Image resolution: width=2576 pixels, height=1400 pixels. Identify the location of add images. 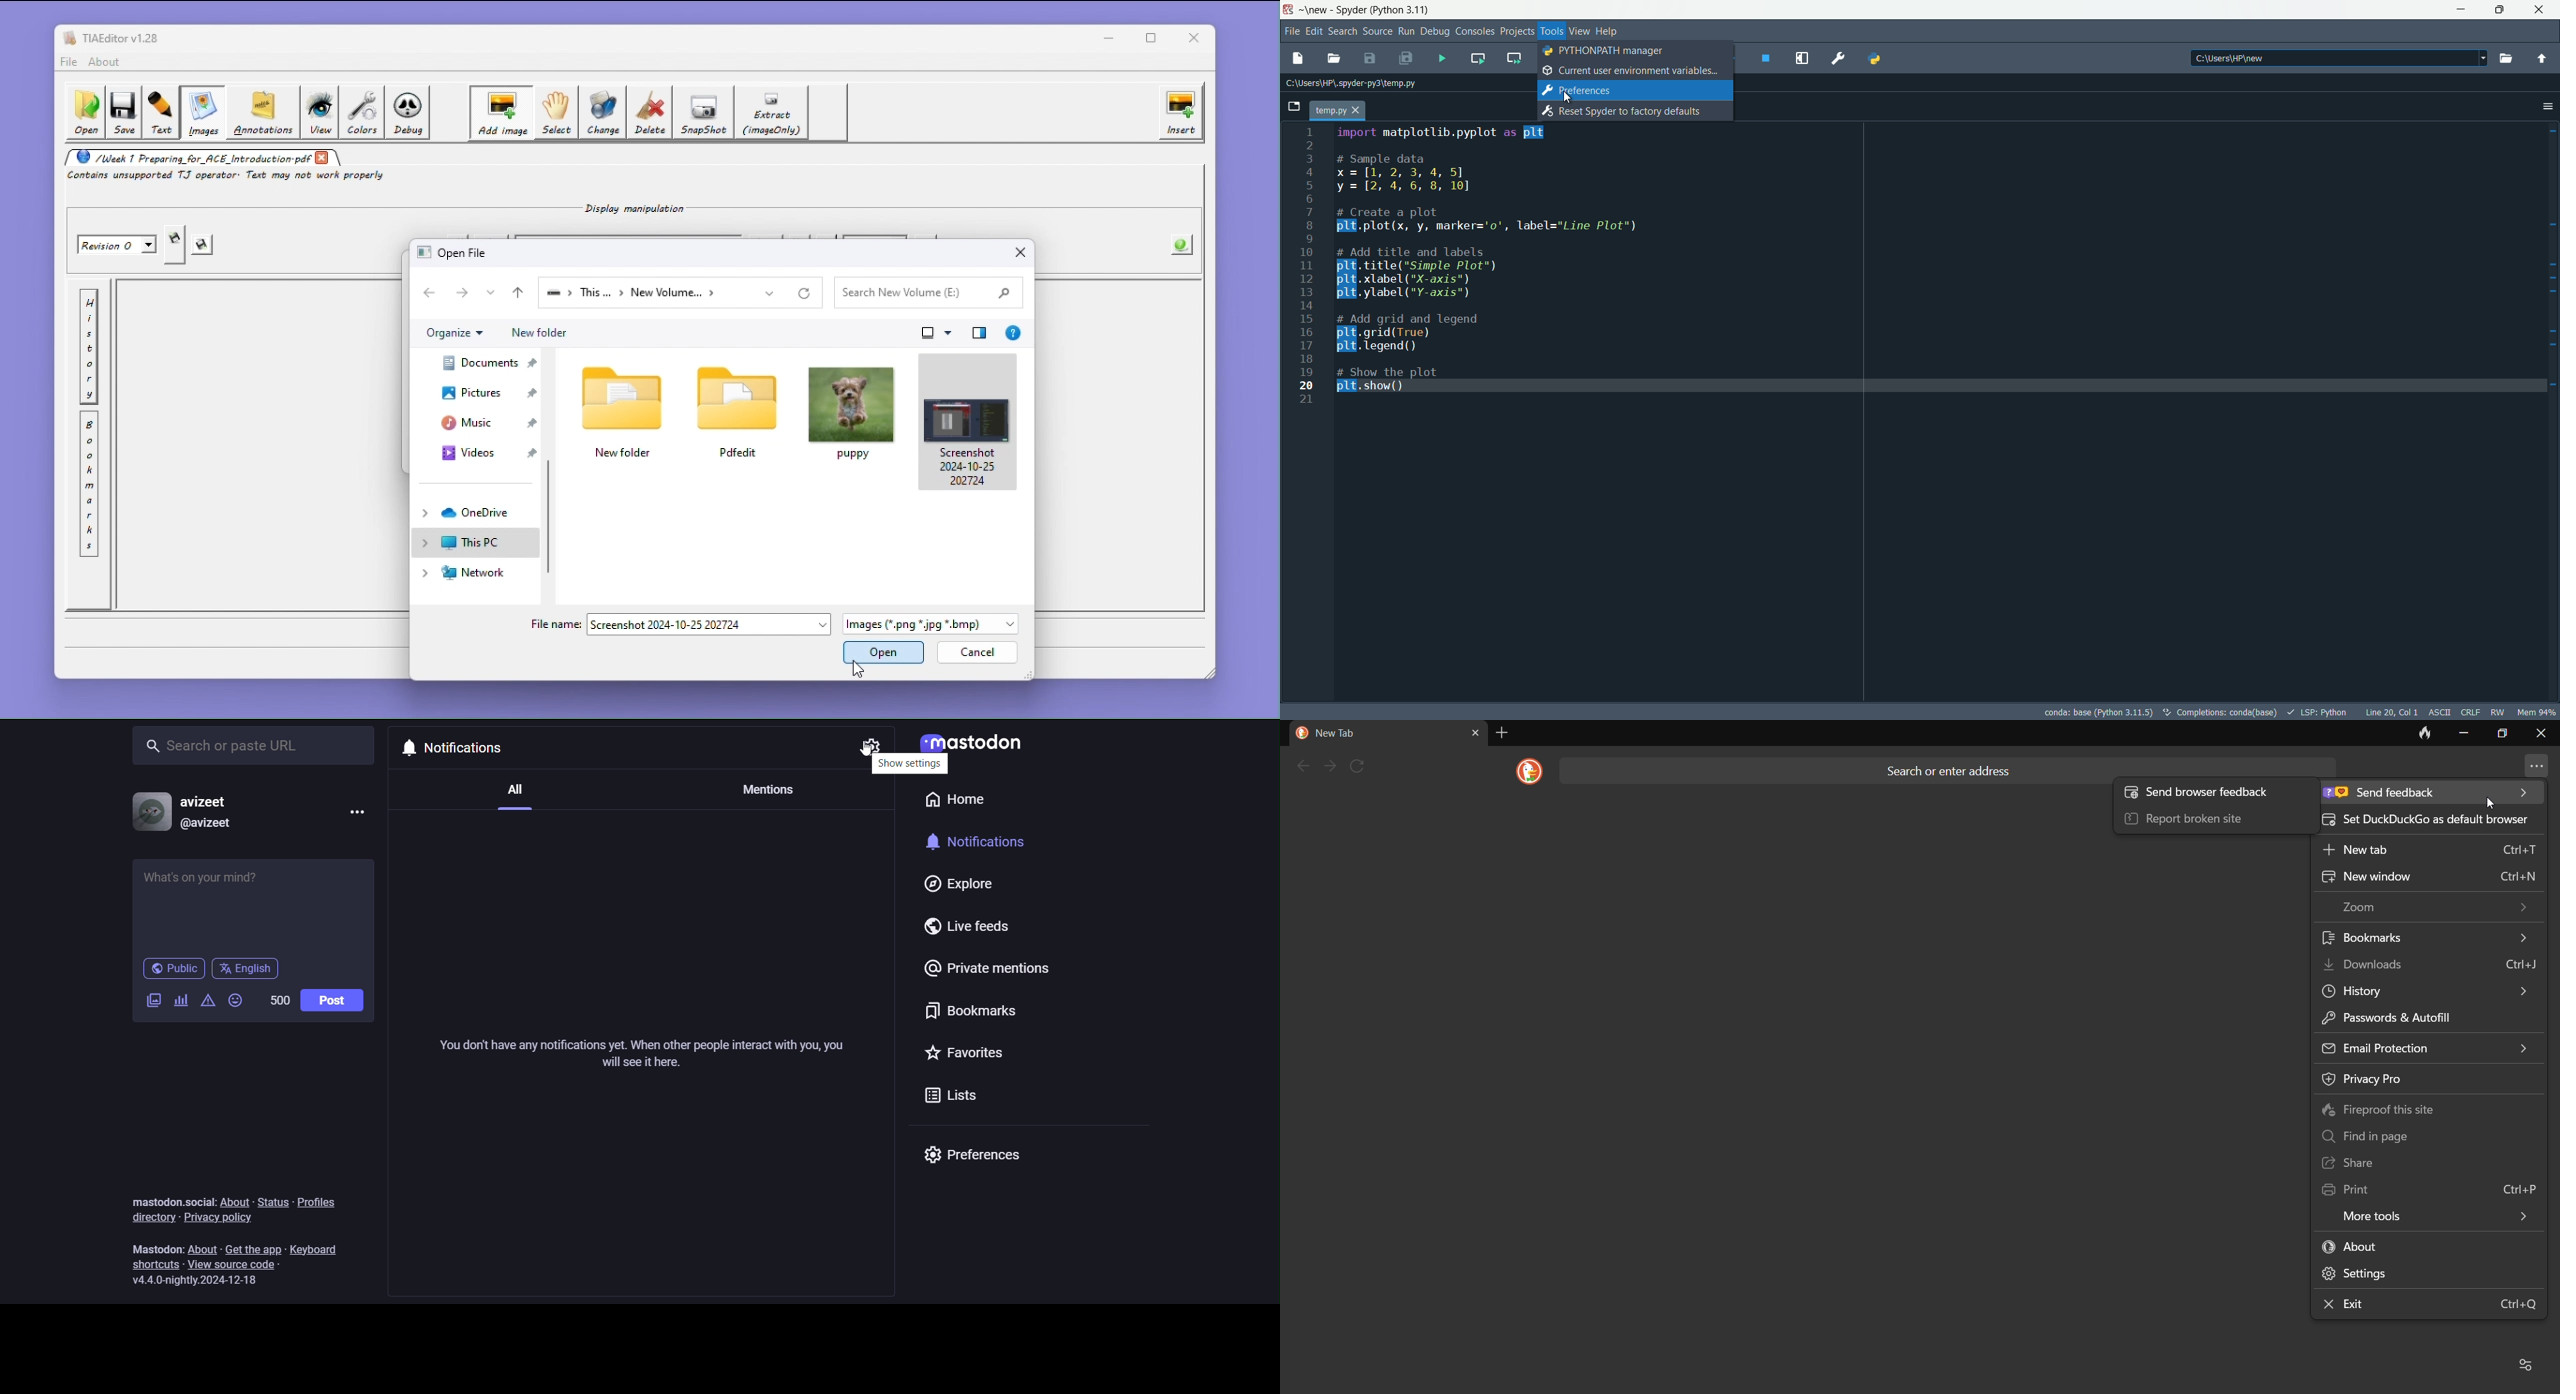
(151, 1001).